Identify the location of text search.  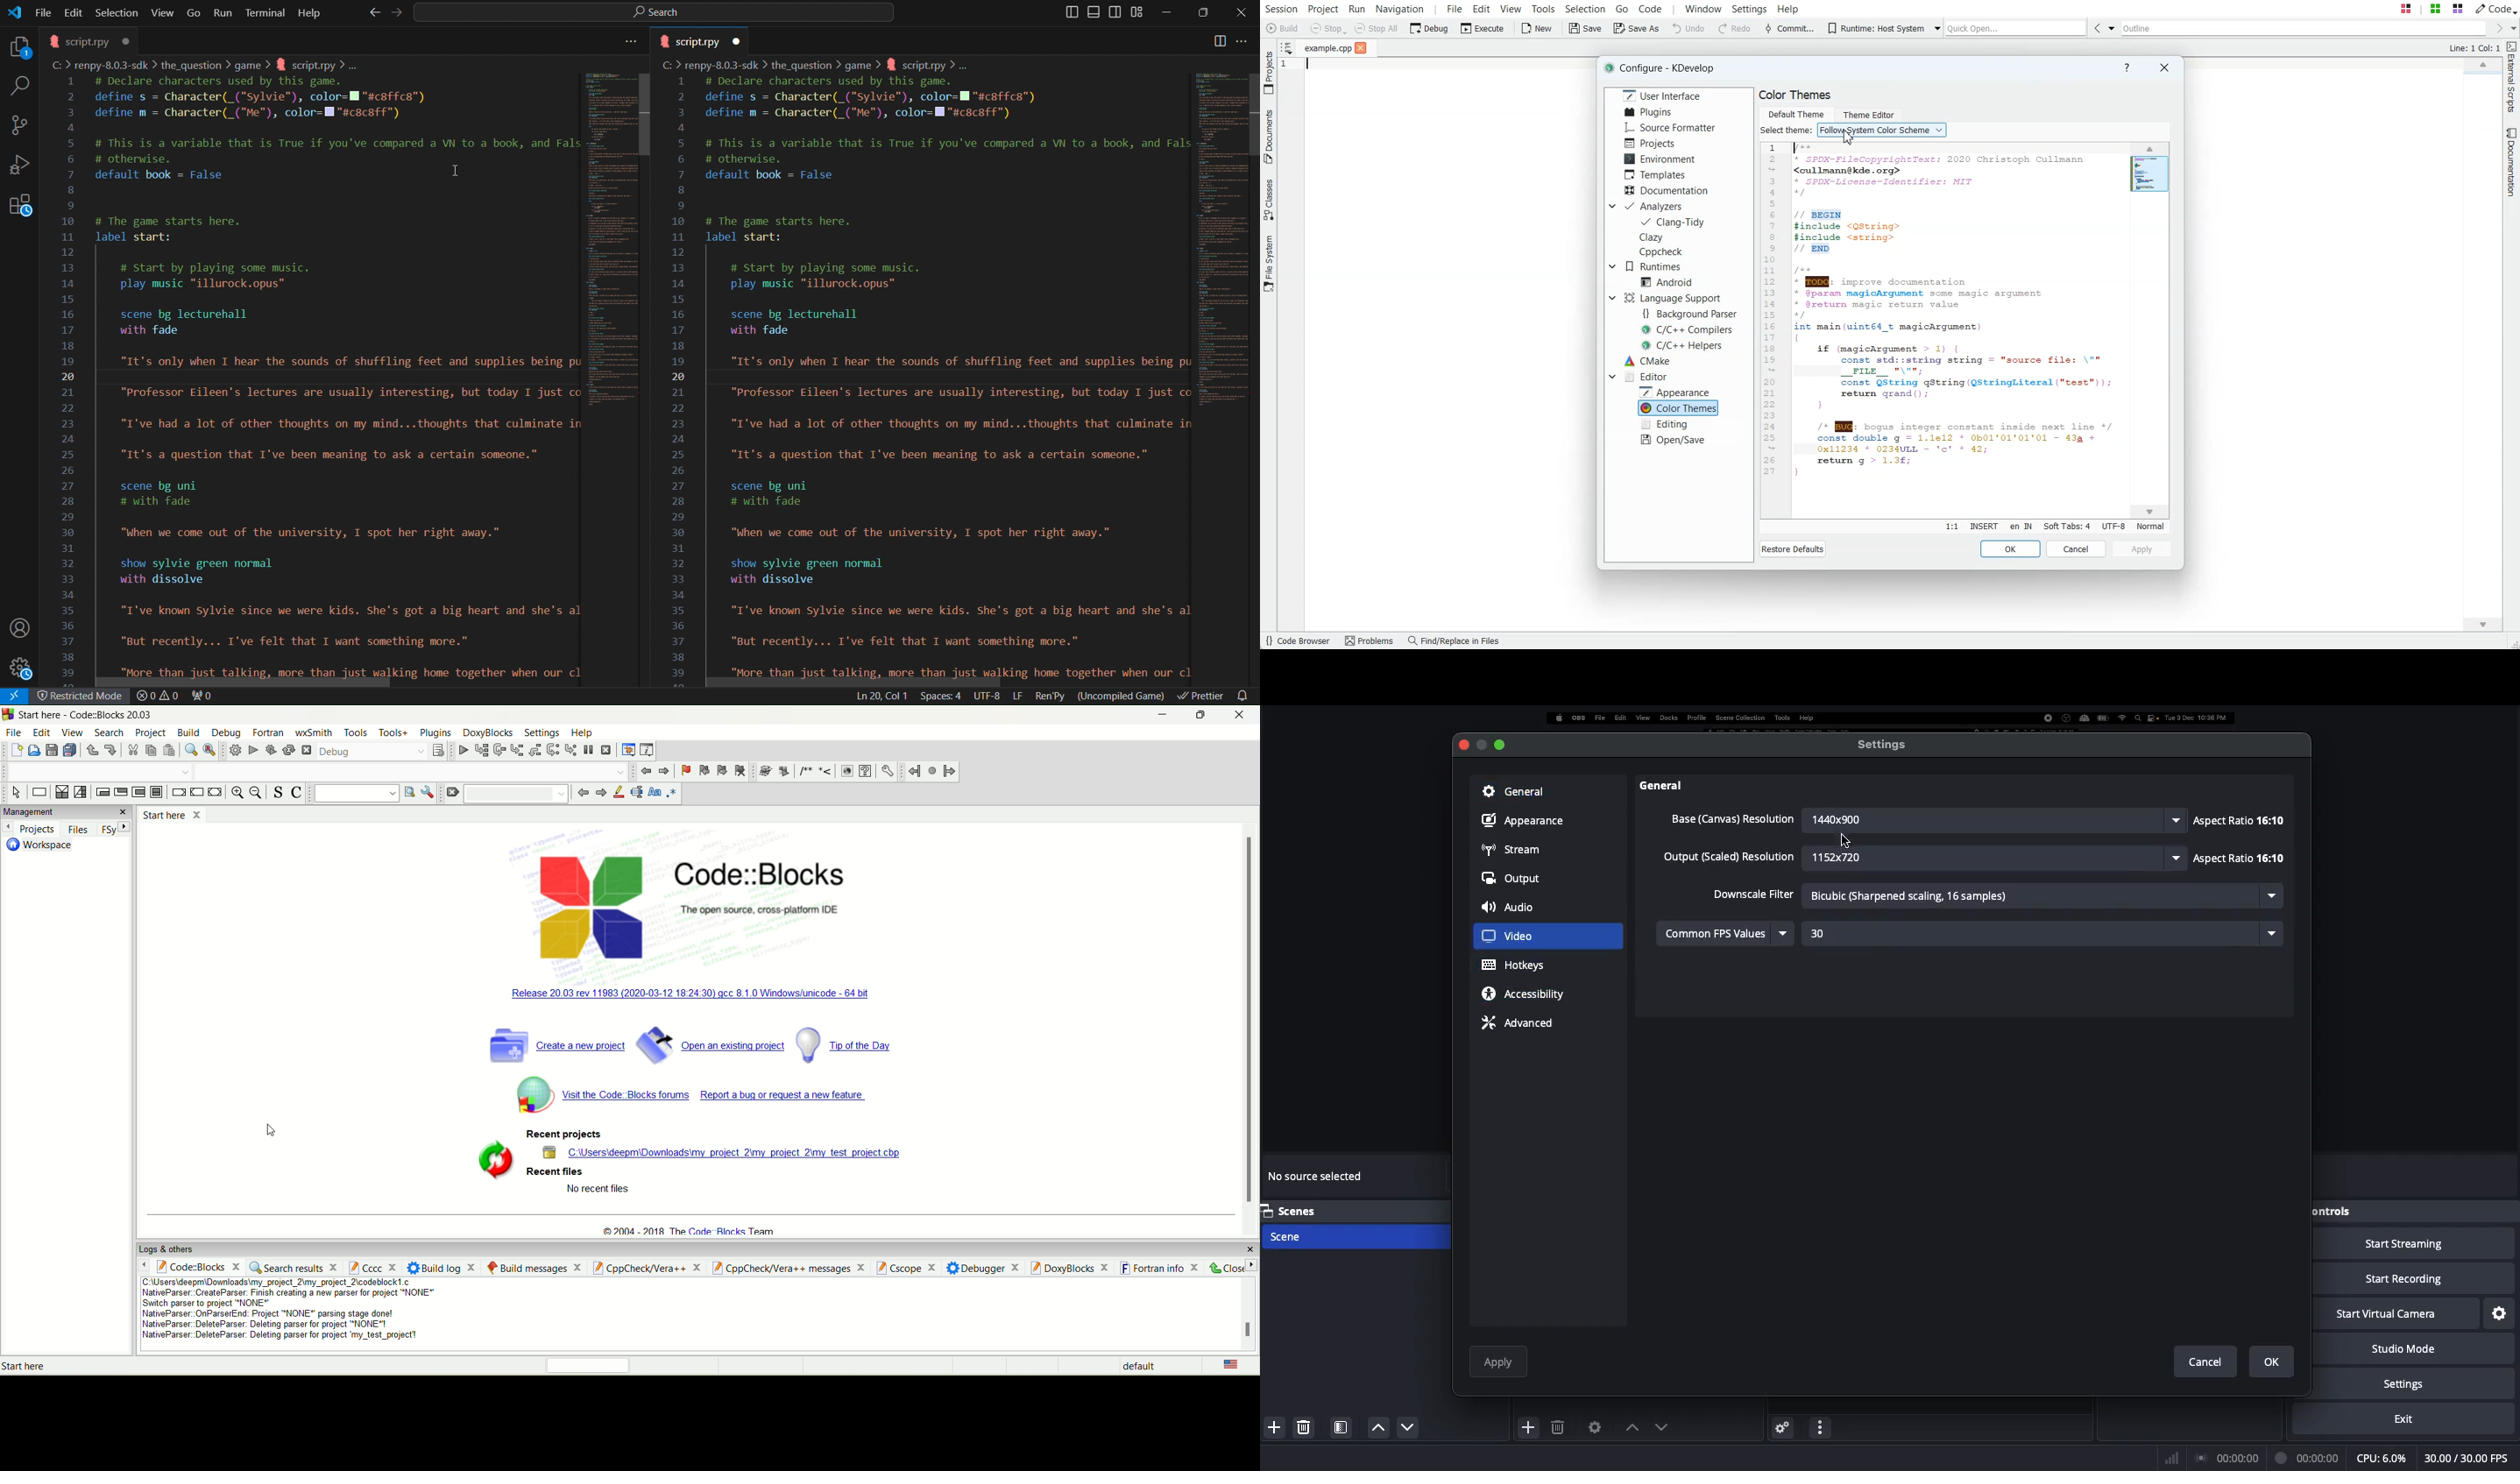
(353, 794).